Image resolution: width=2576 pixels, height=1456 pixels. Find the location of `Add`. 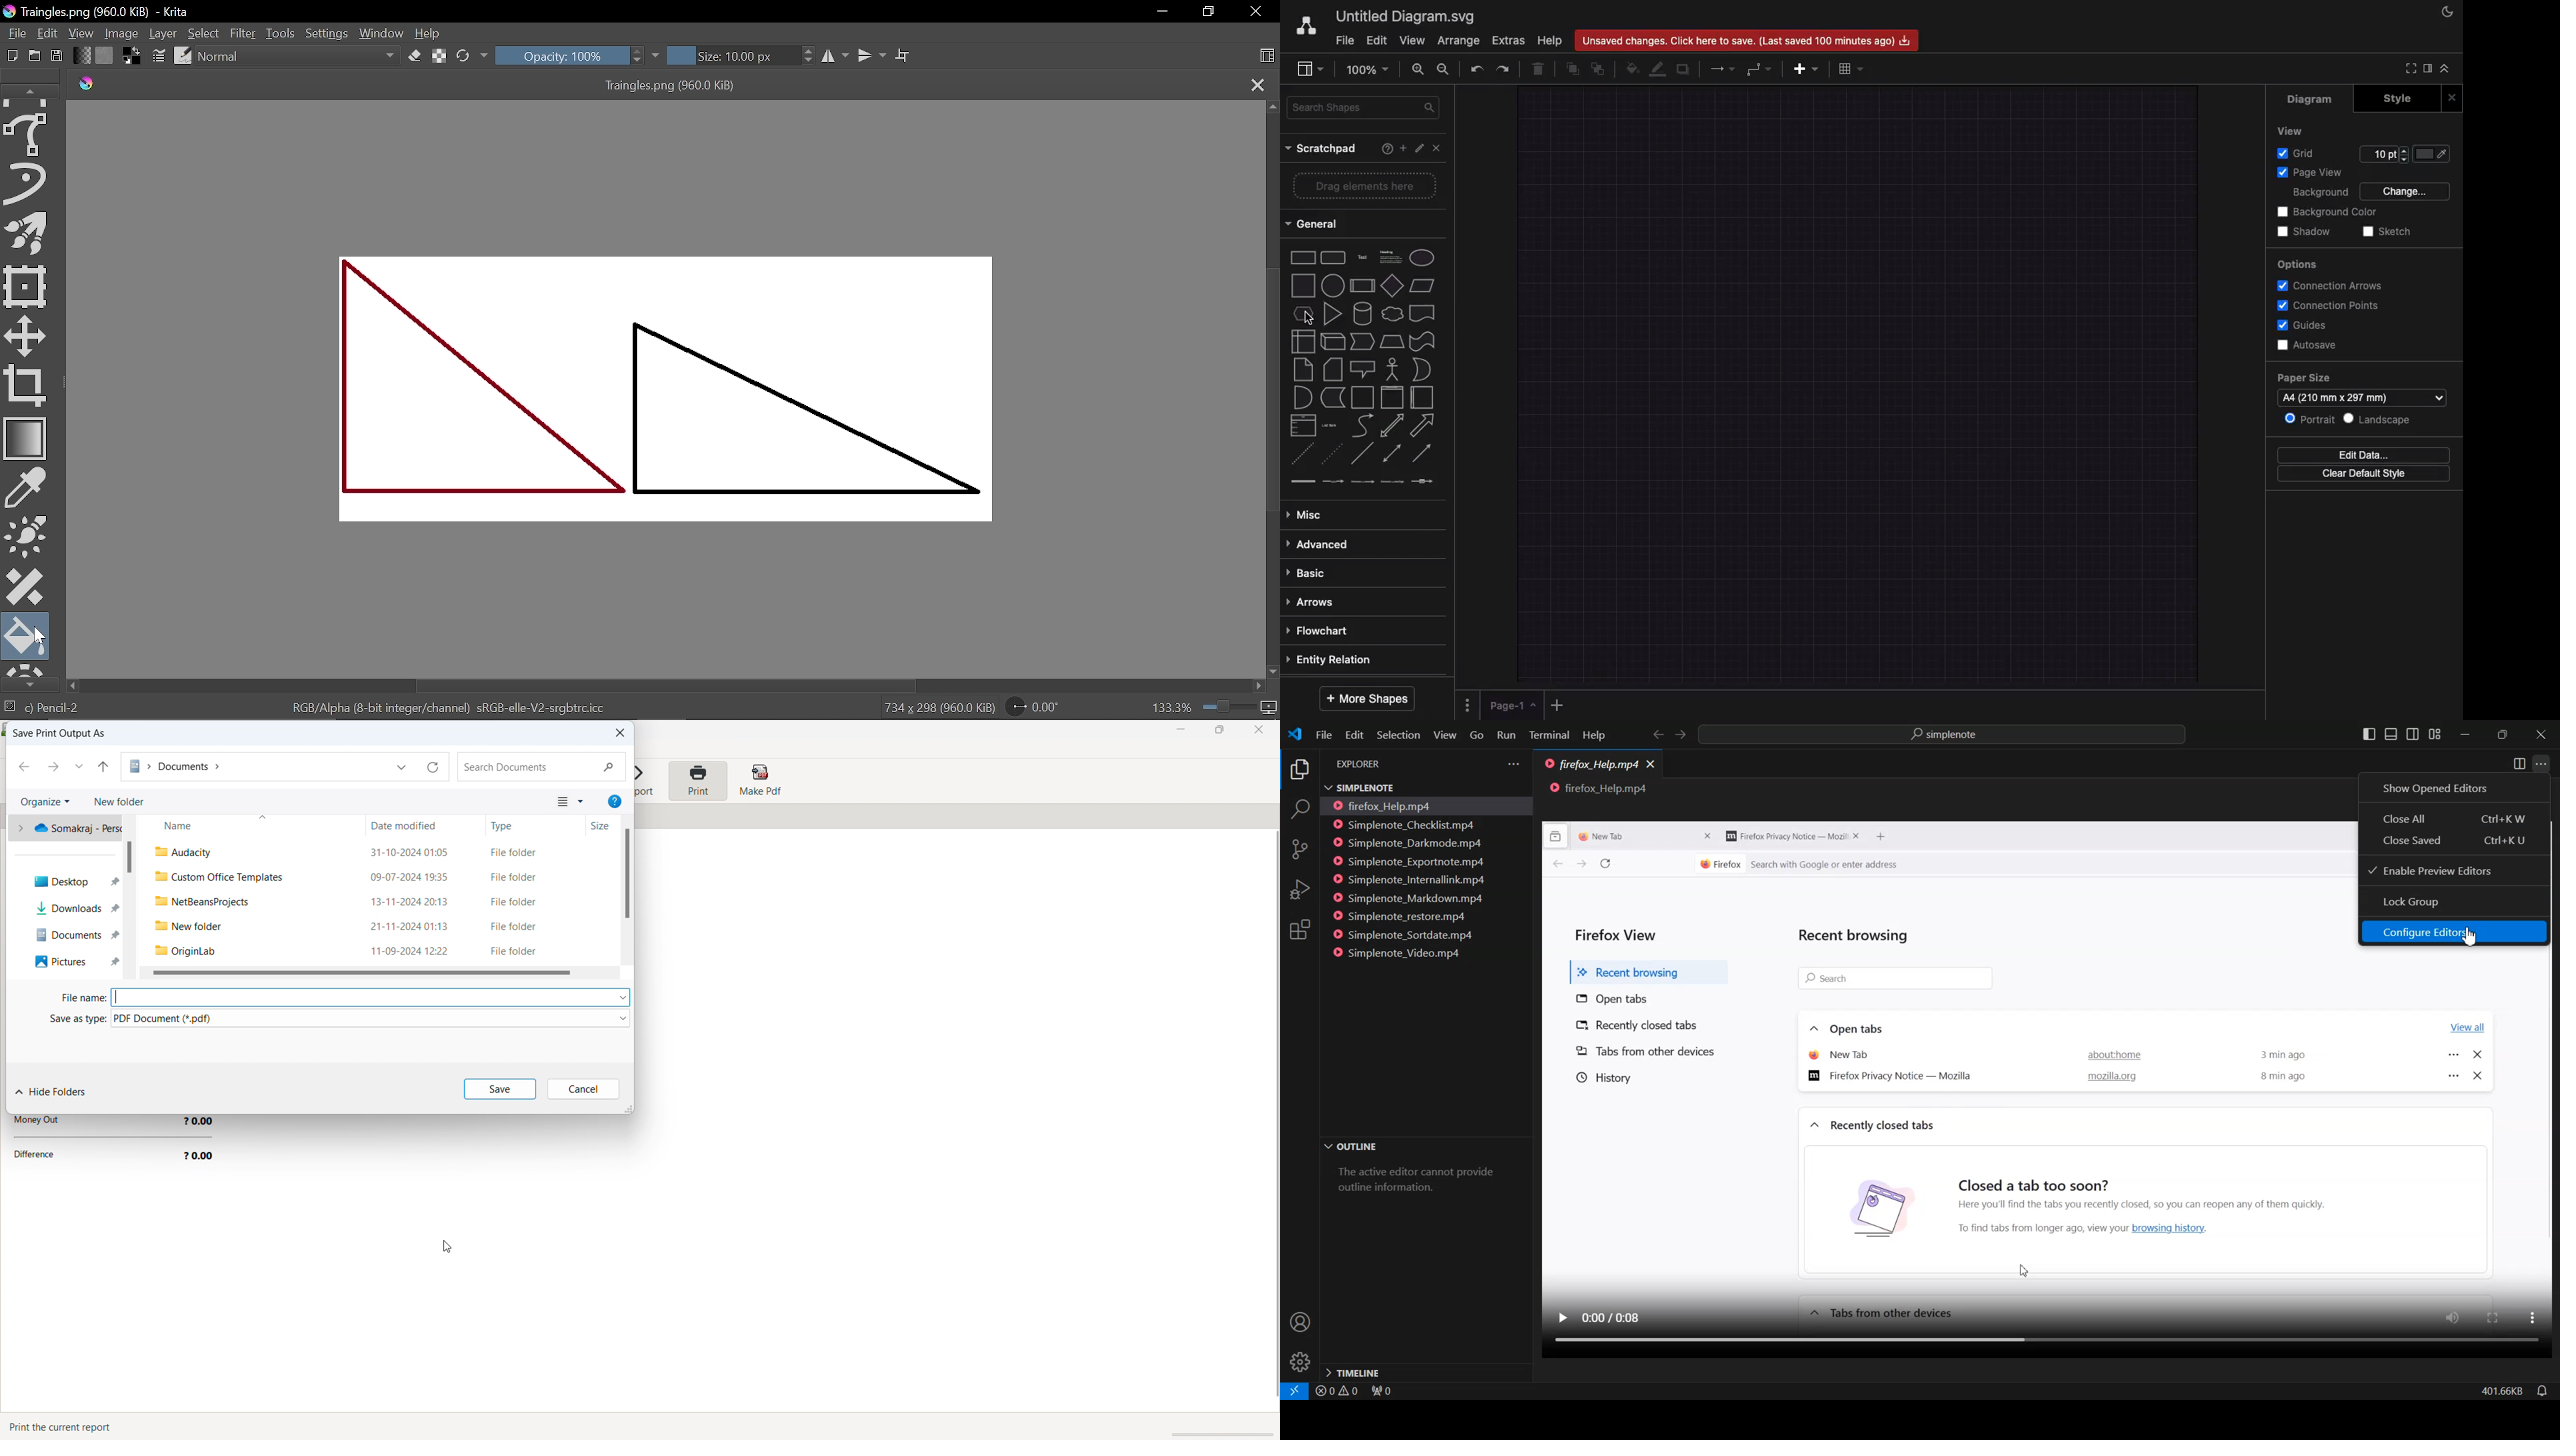

Add is located at coordinates (1406, 150).